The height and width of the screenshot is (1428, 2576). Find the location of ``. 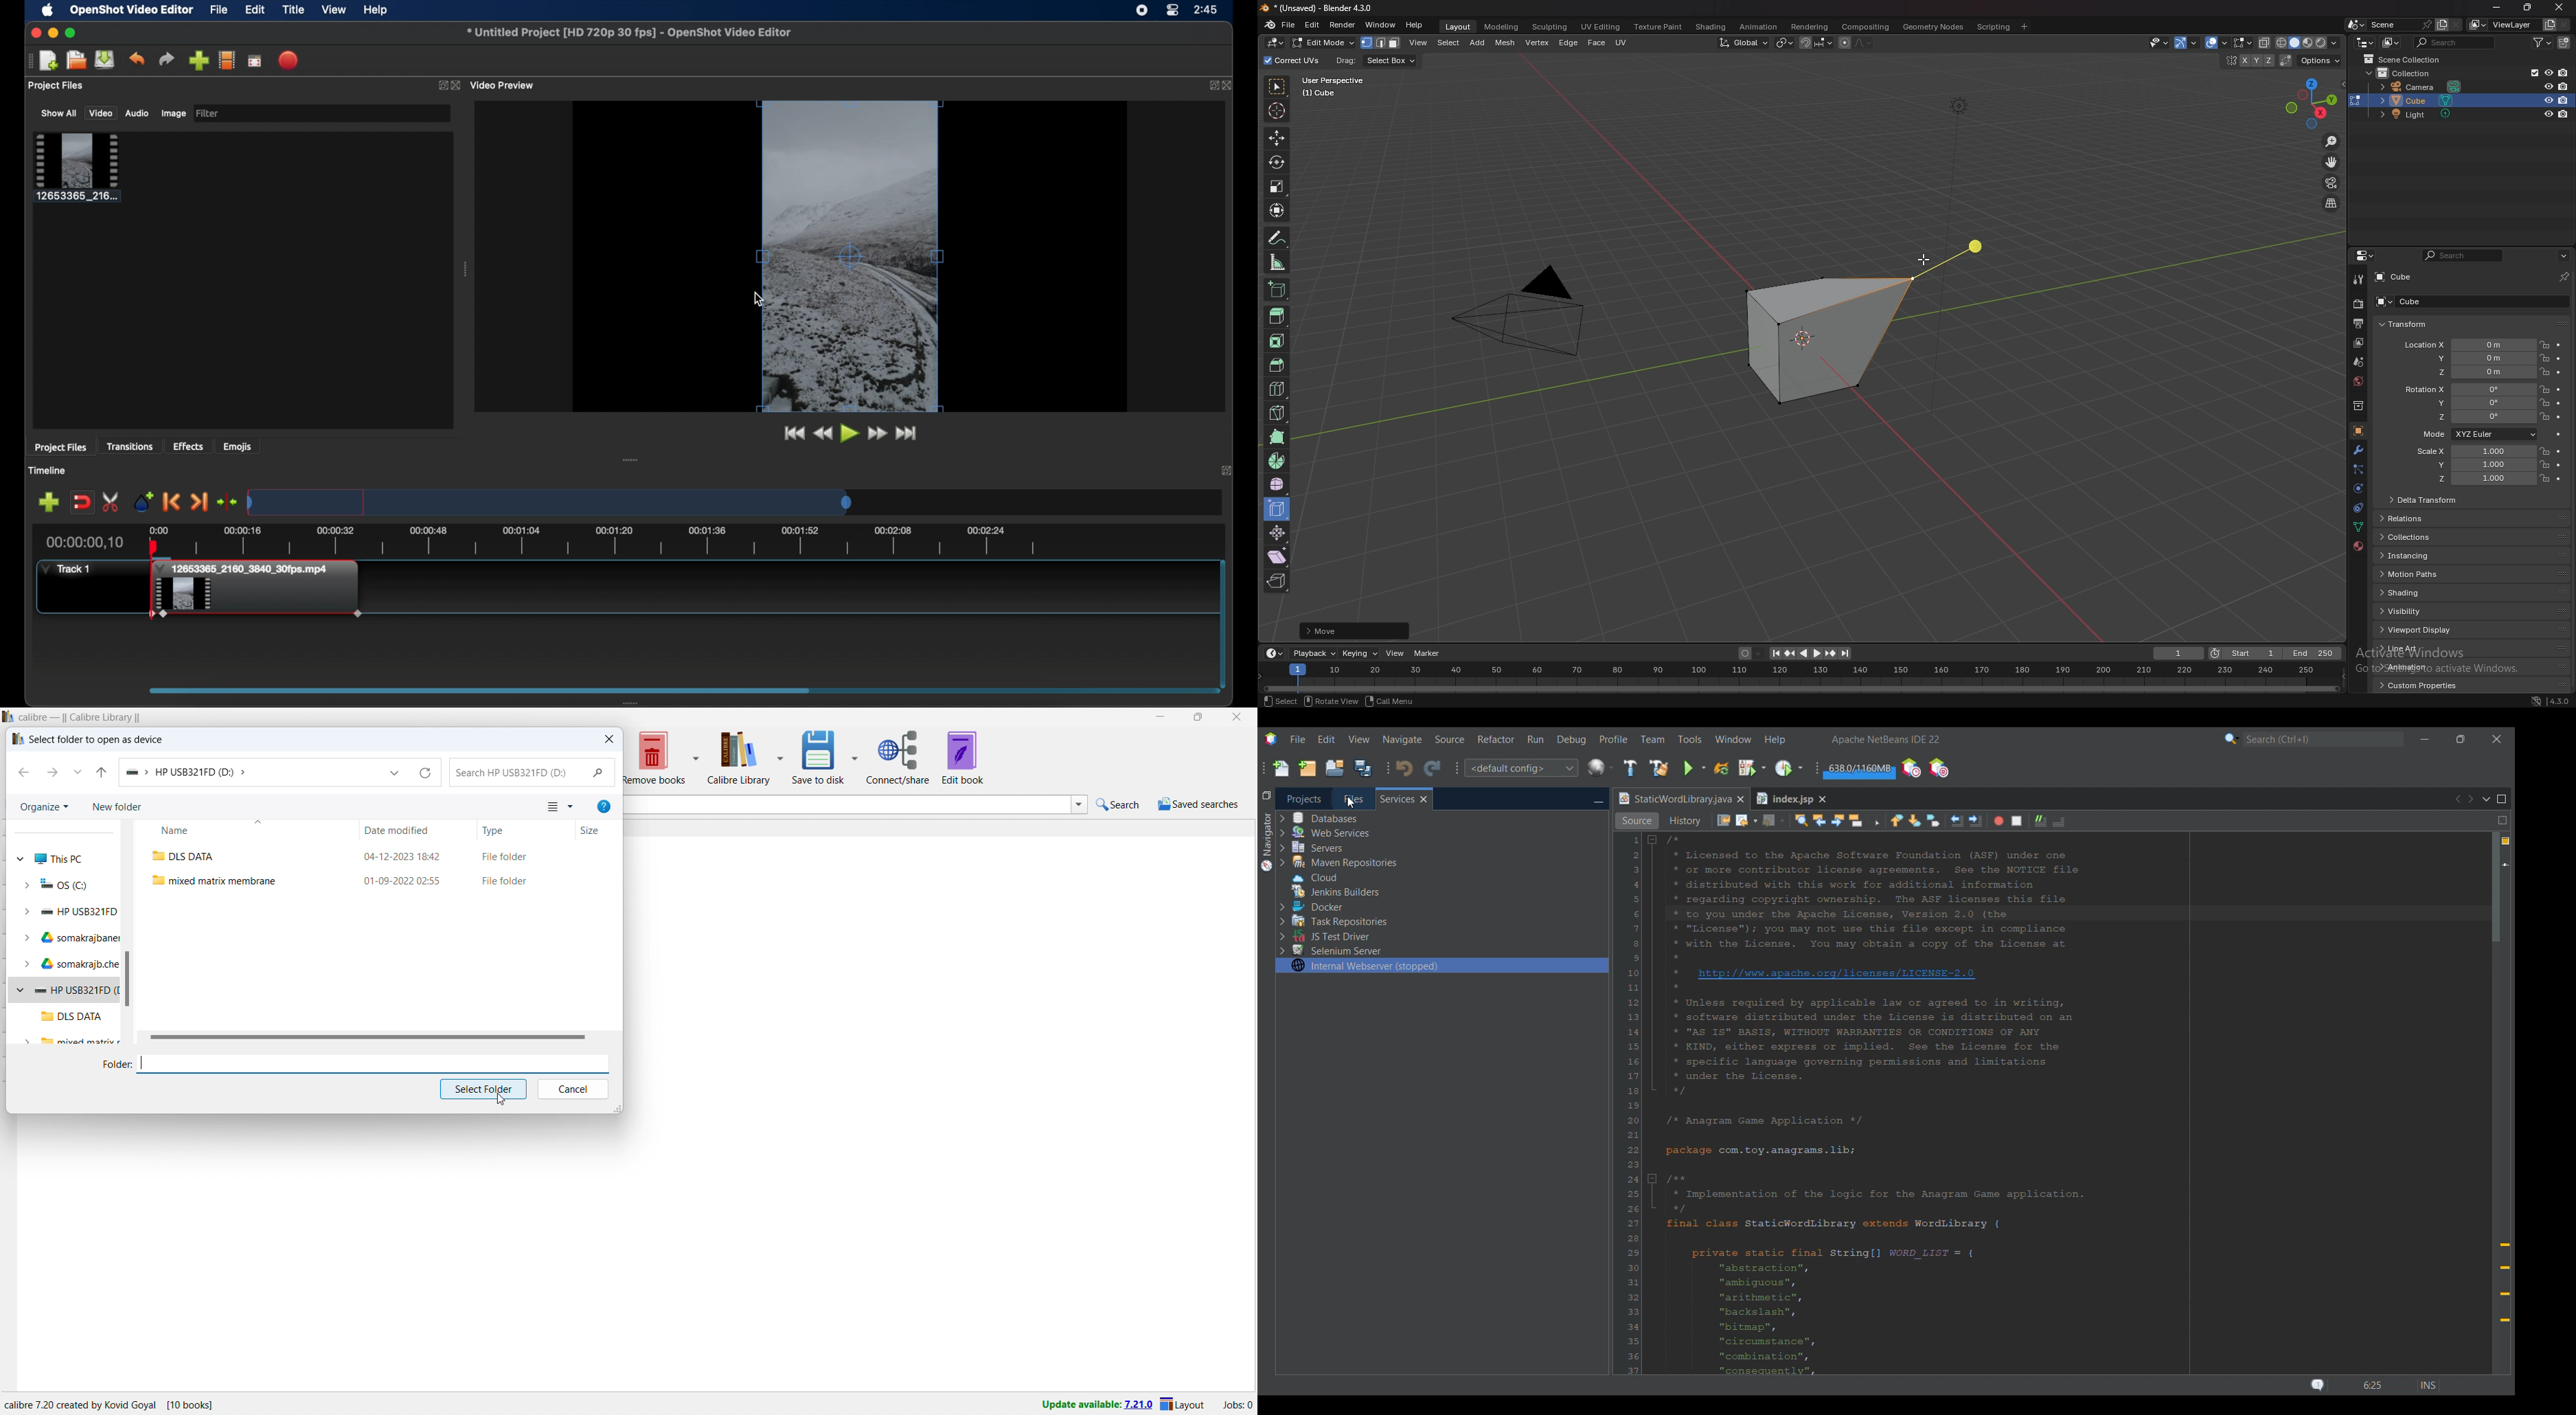

 is located at coordinates (739, 758).